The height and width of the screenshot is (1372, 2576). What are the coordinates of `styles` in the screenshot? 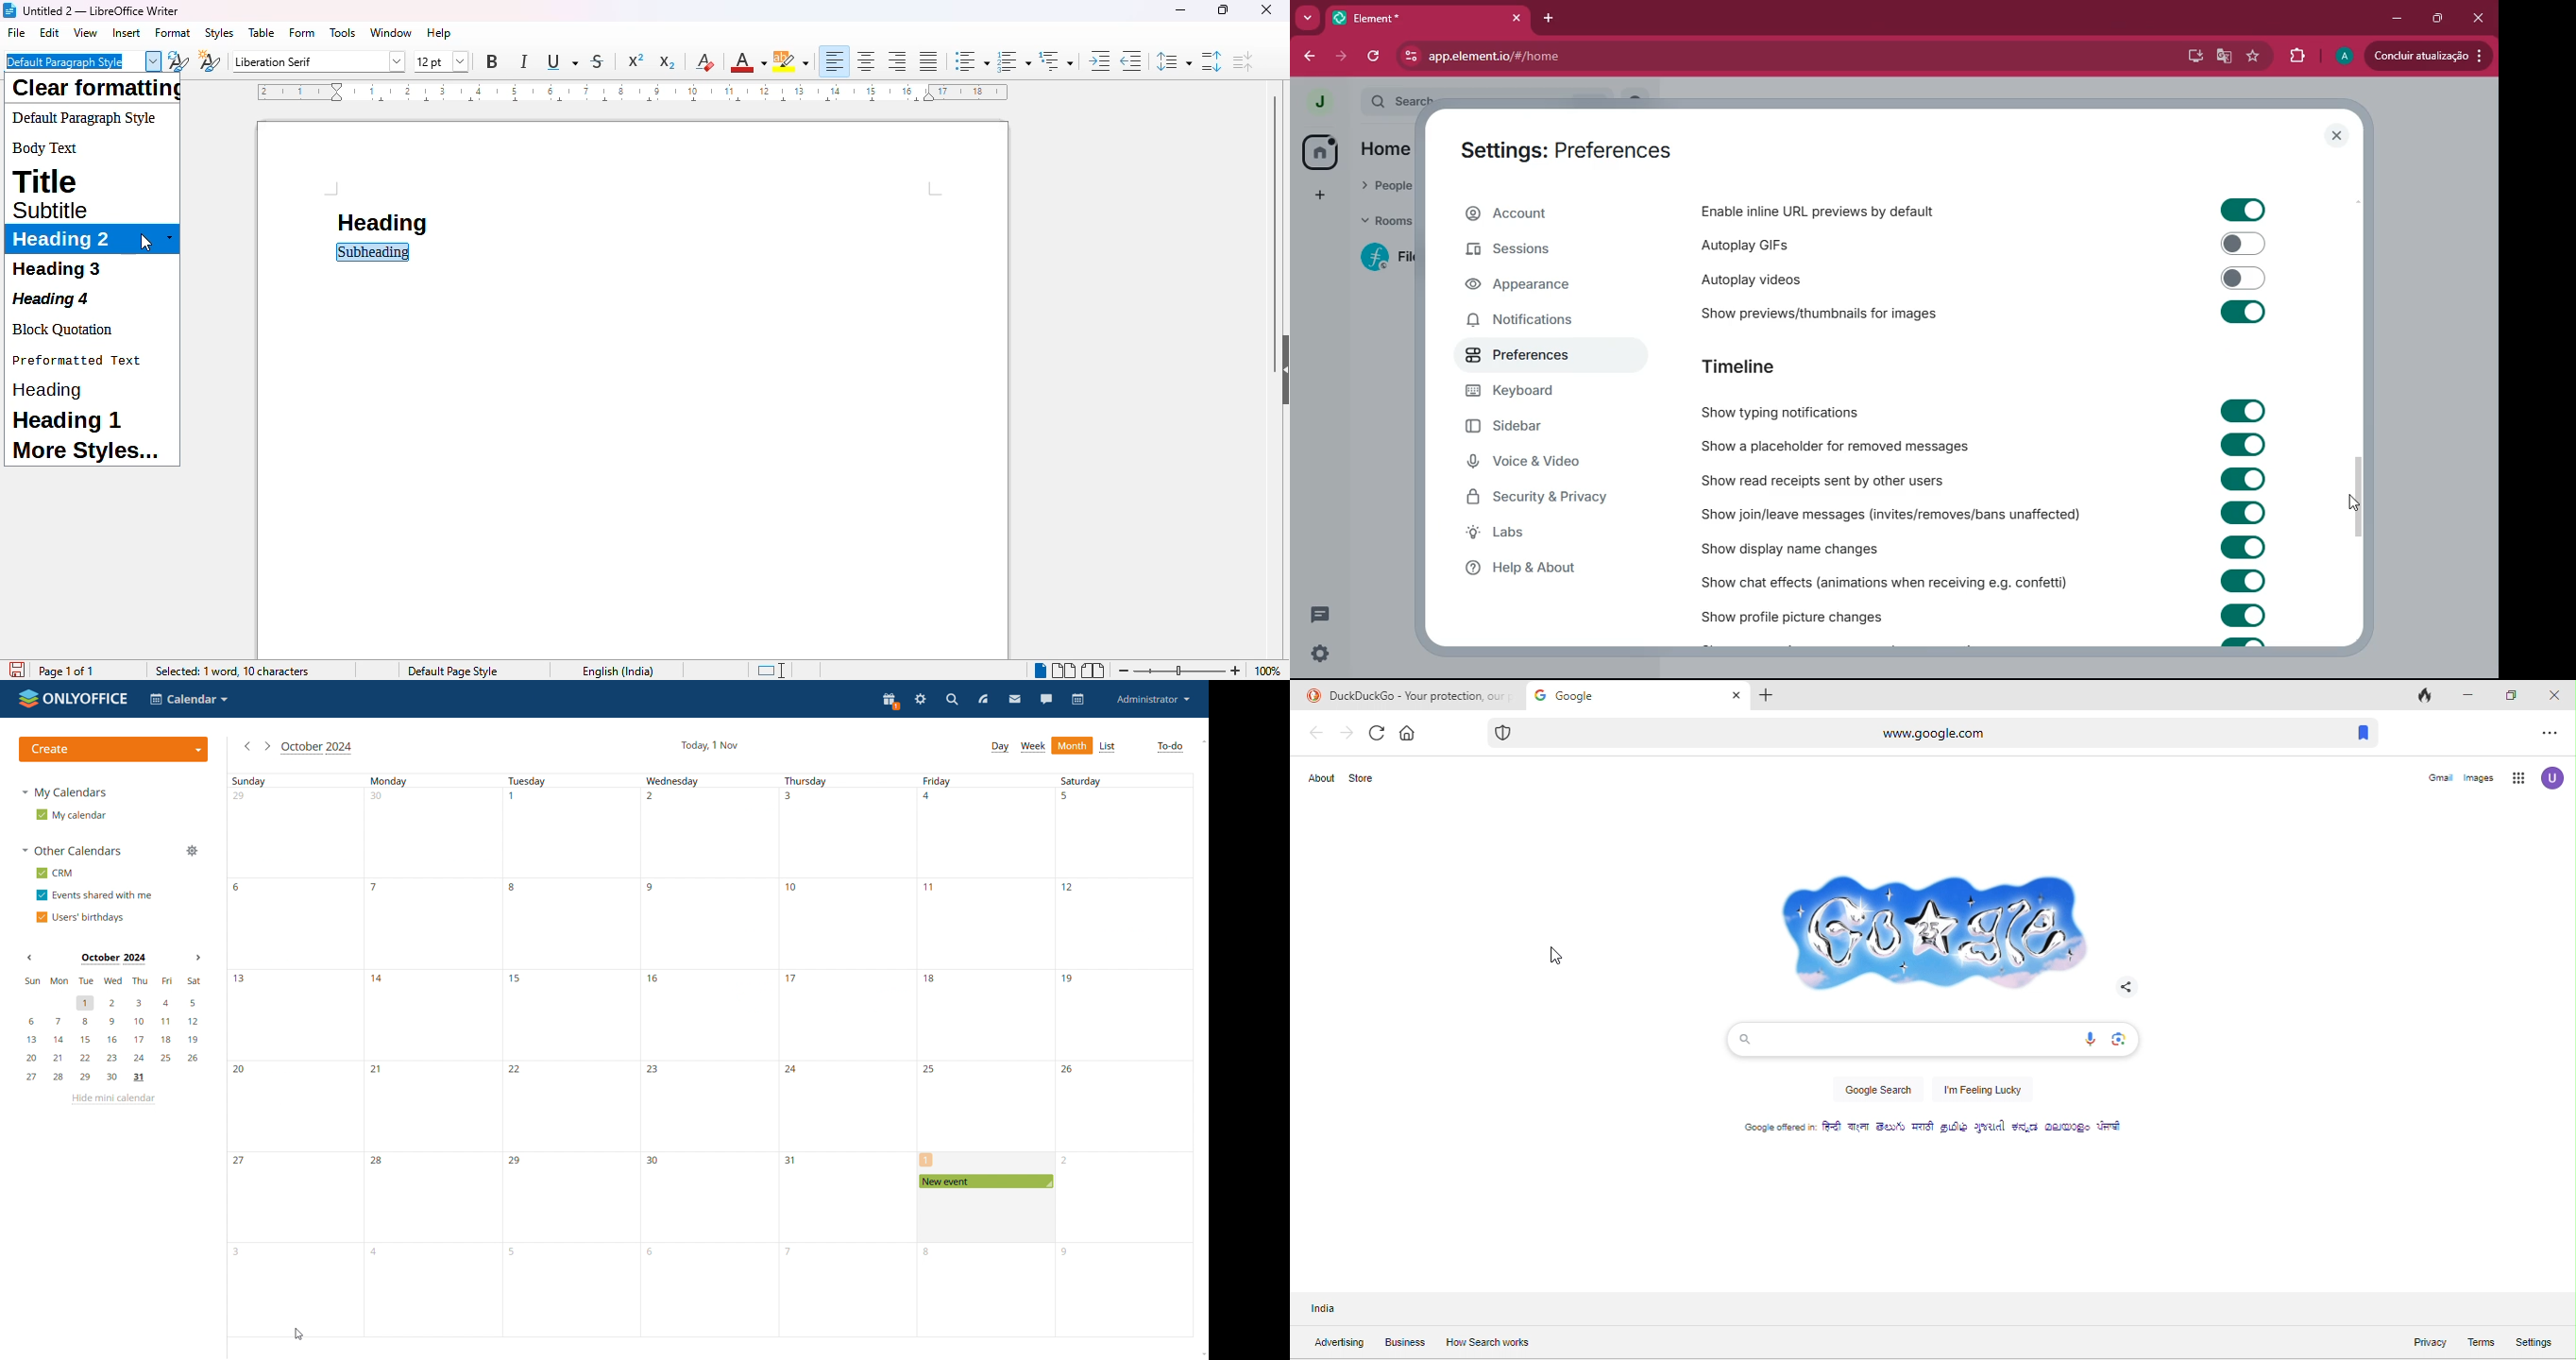 It's located at (218, 33).